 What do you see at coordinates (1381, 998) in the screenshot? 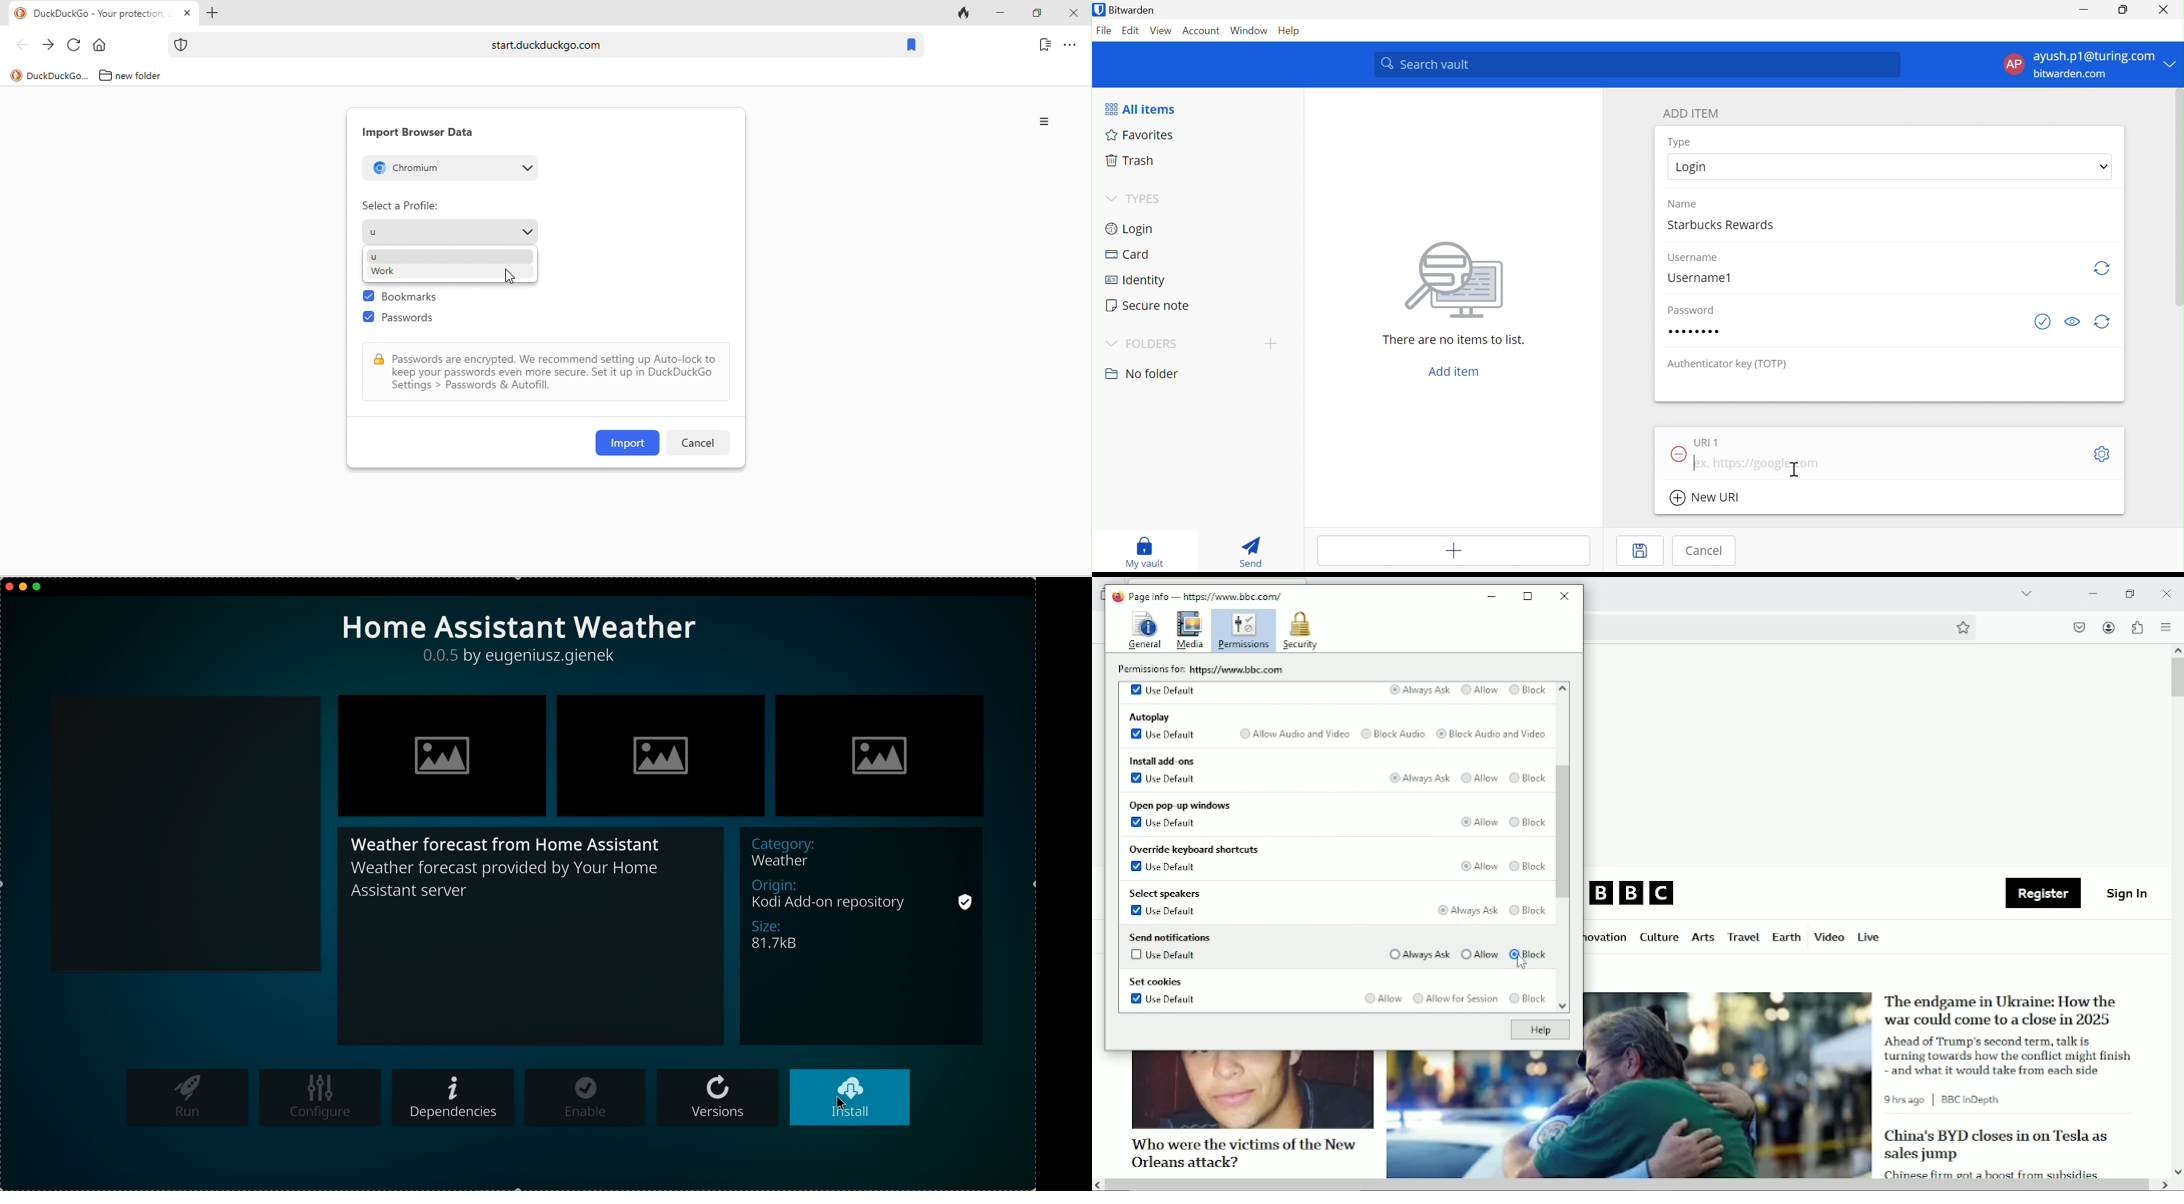
I see `Allow` at bounding box center [1381, 998].